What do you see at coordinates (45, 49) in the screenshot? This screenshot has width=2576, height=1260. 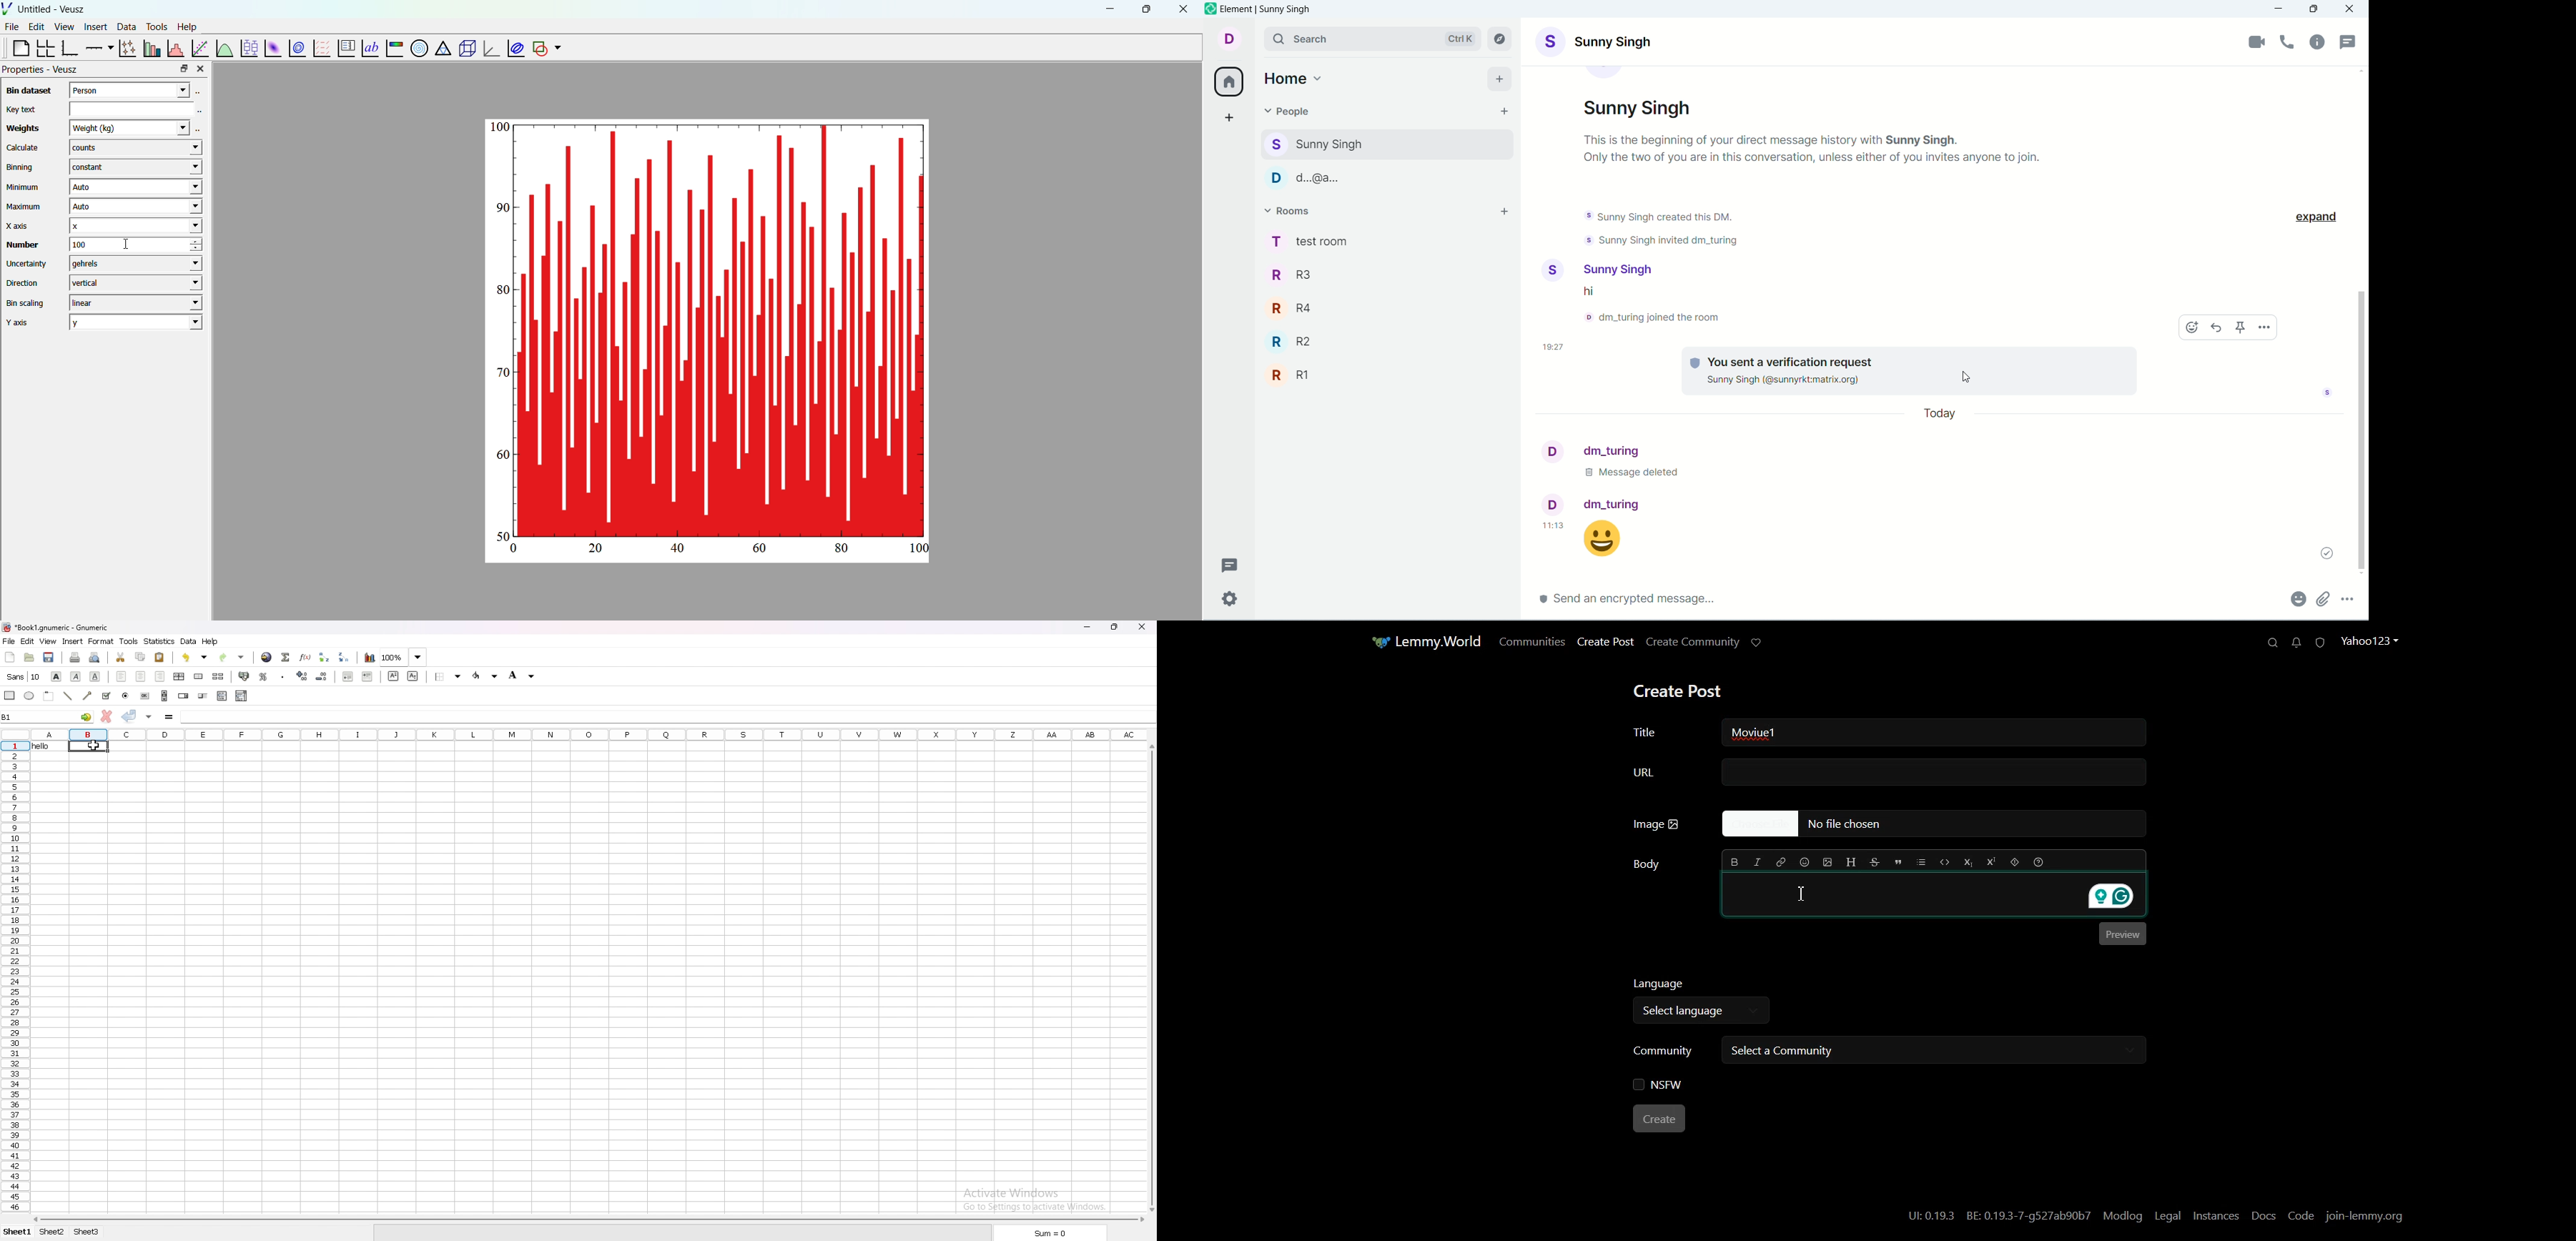 I see `Arrange a graph in a grid` at bounding box center [45, 49].